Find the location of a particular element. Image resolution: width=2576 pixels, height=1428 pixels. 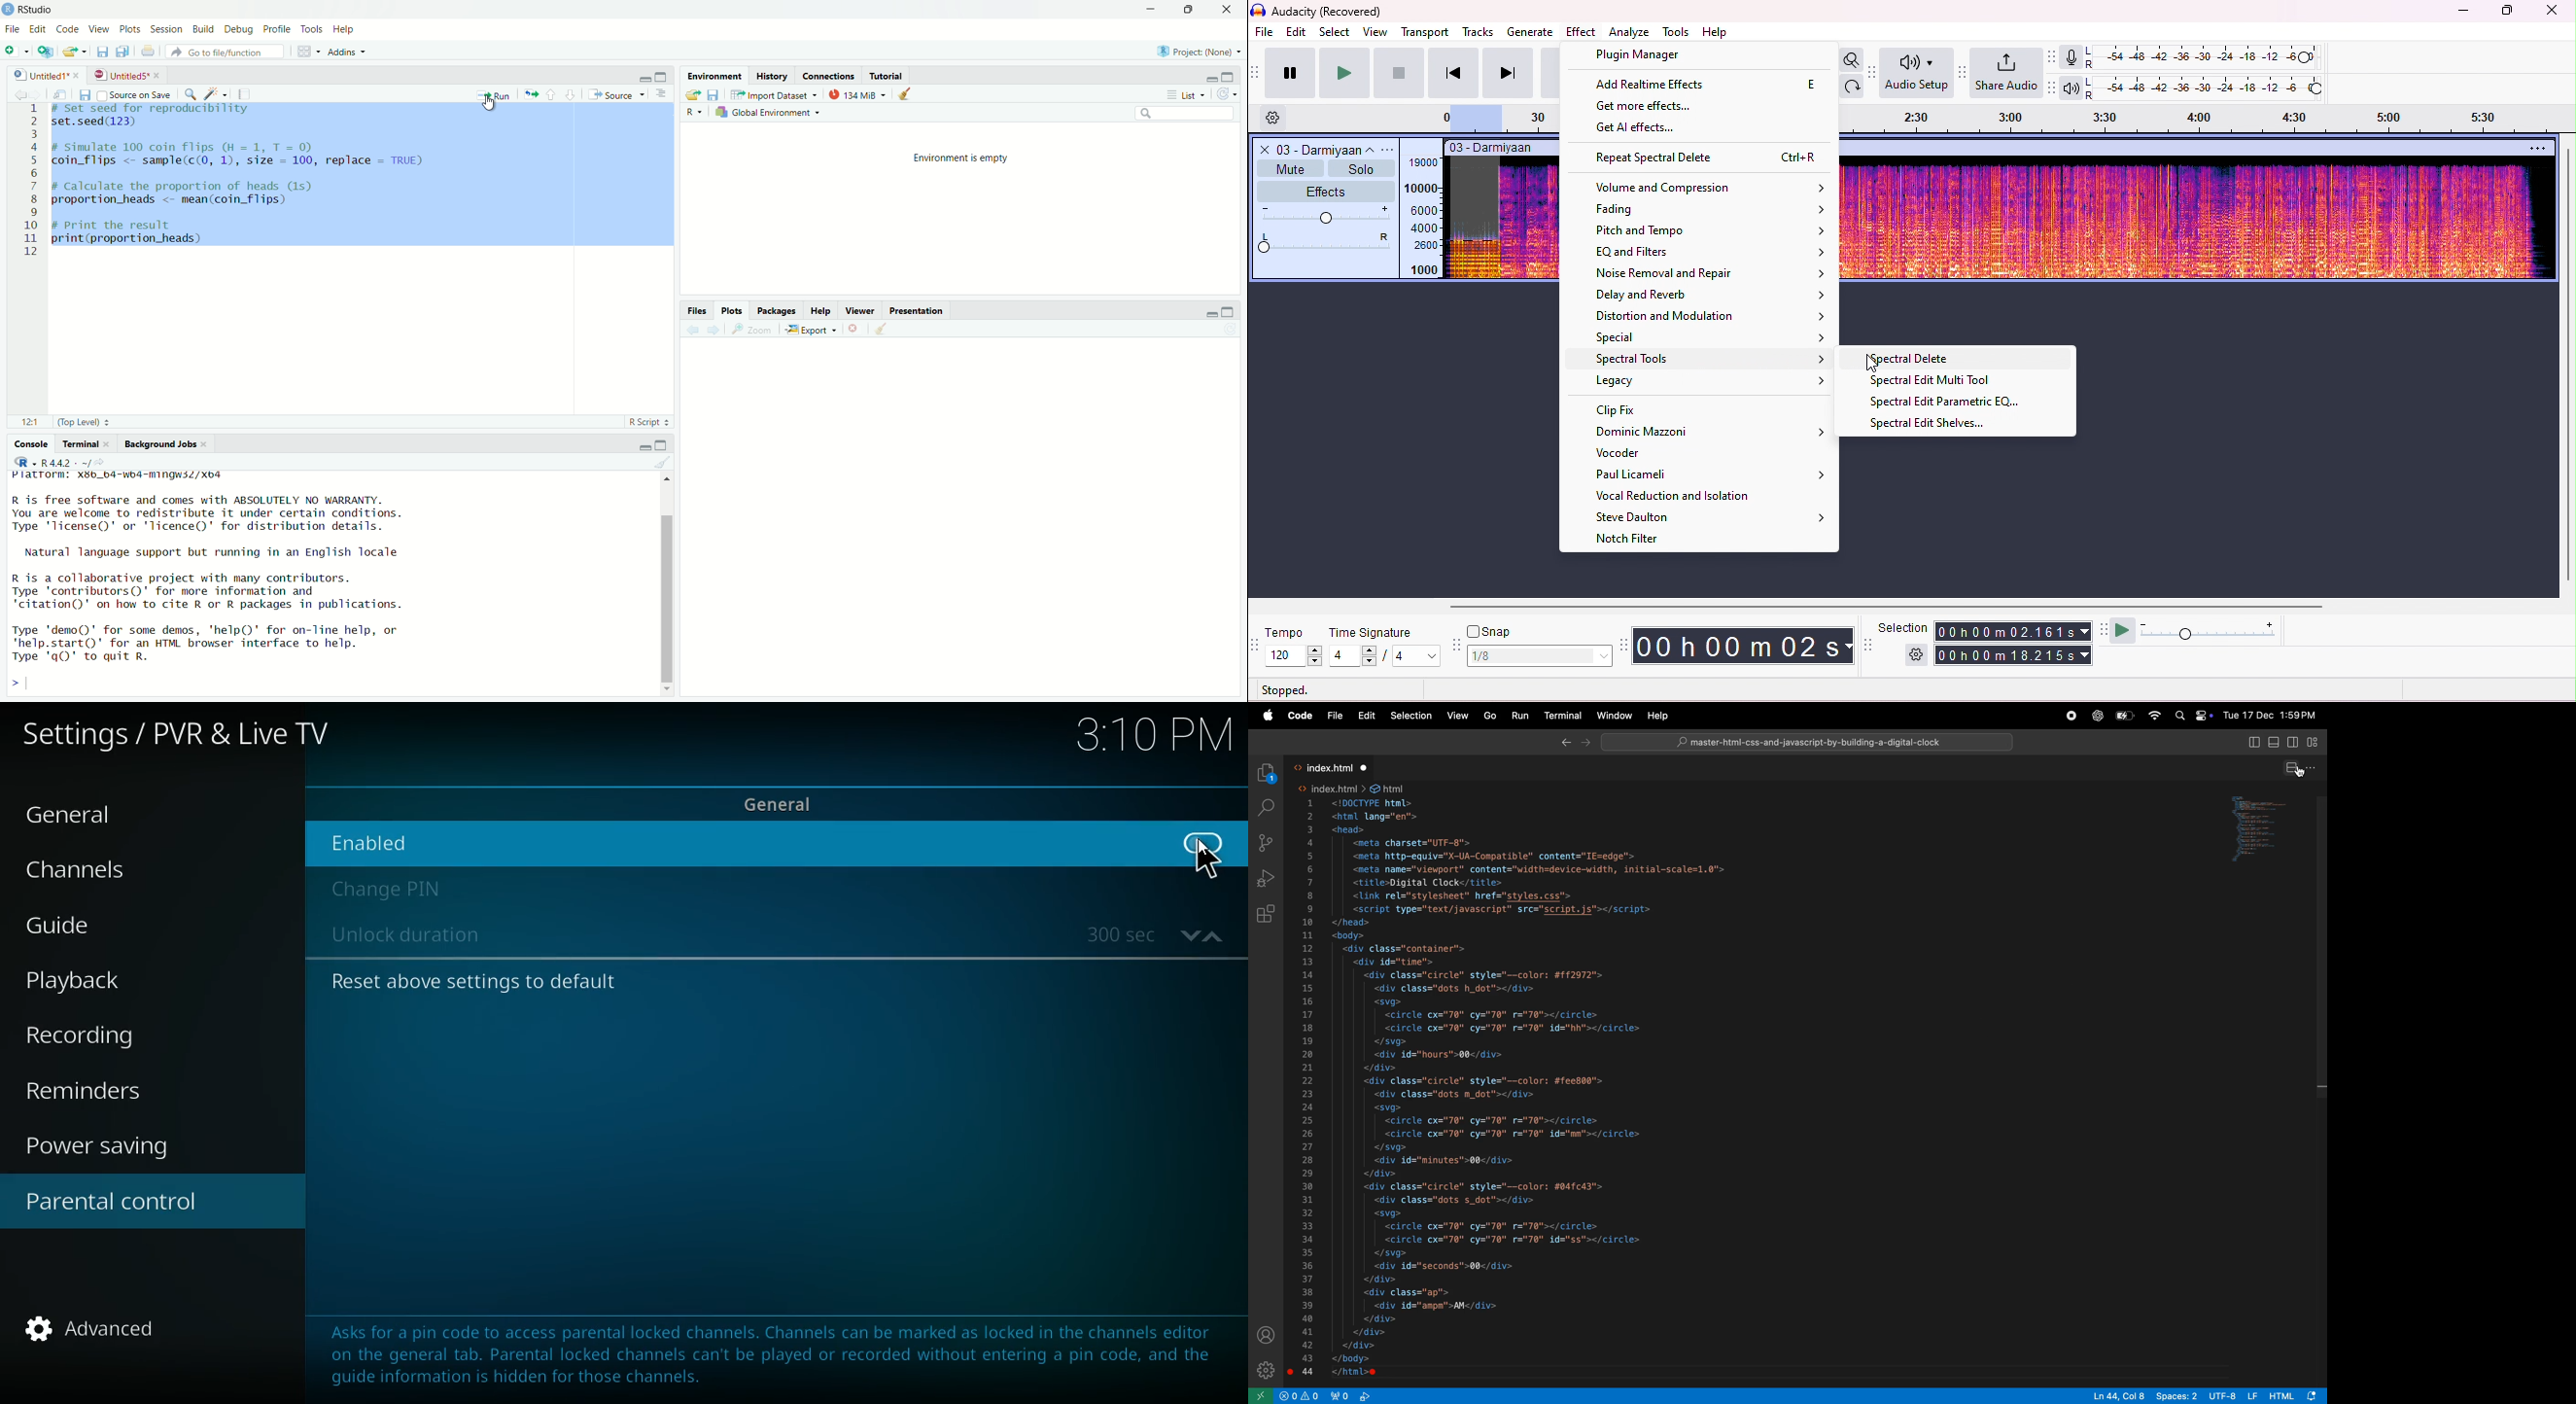

share audio is located at coordinates (2005, 73).